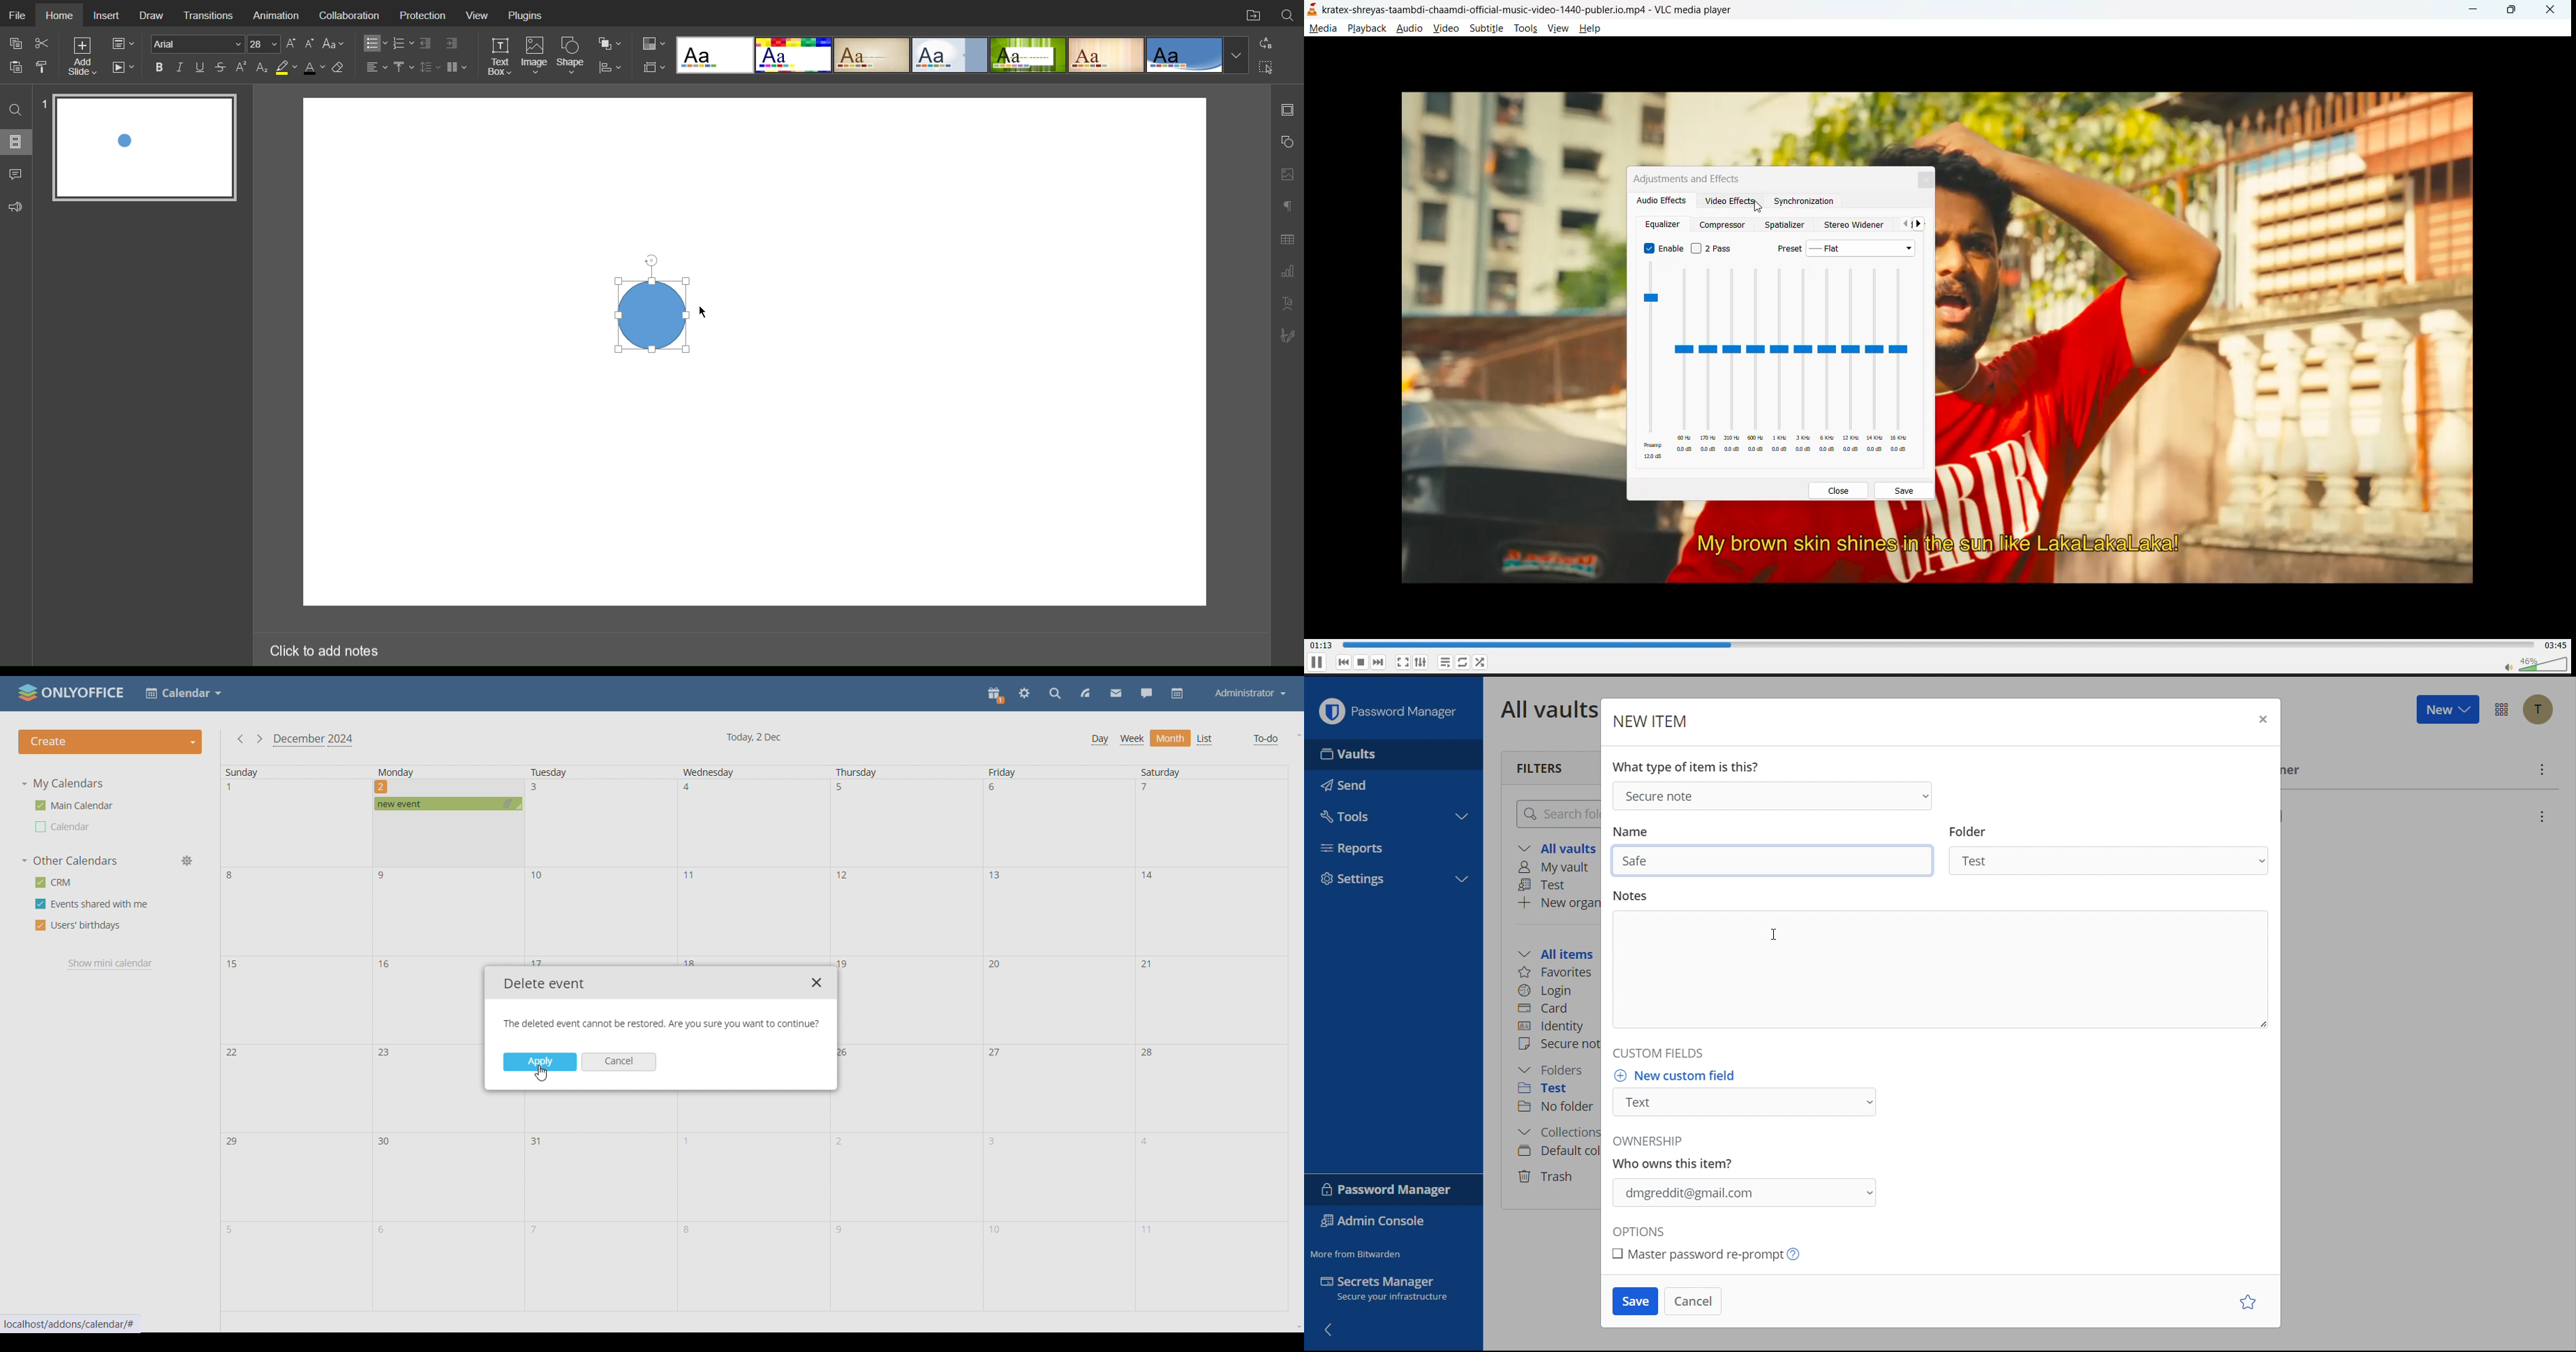 This screenshot has width=2576, height=1372. I want to click on events shared with me, so click(92, 904).